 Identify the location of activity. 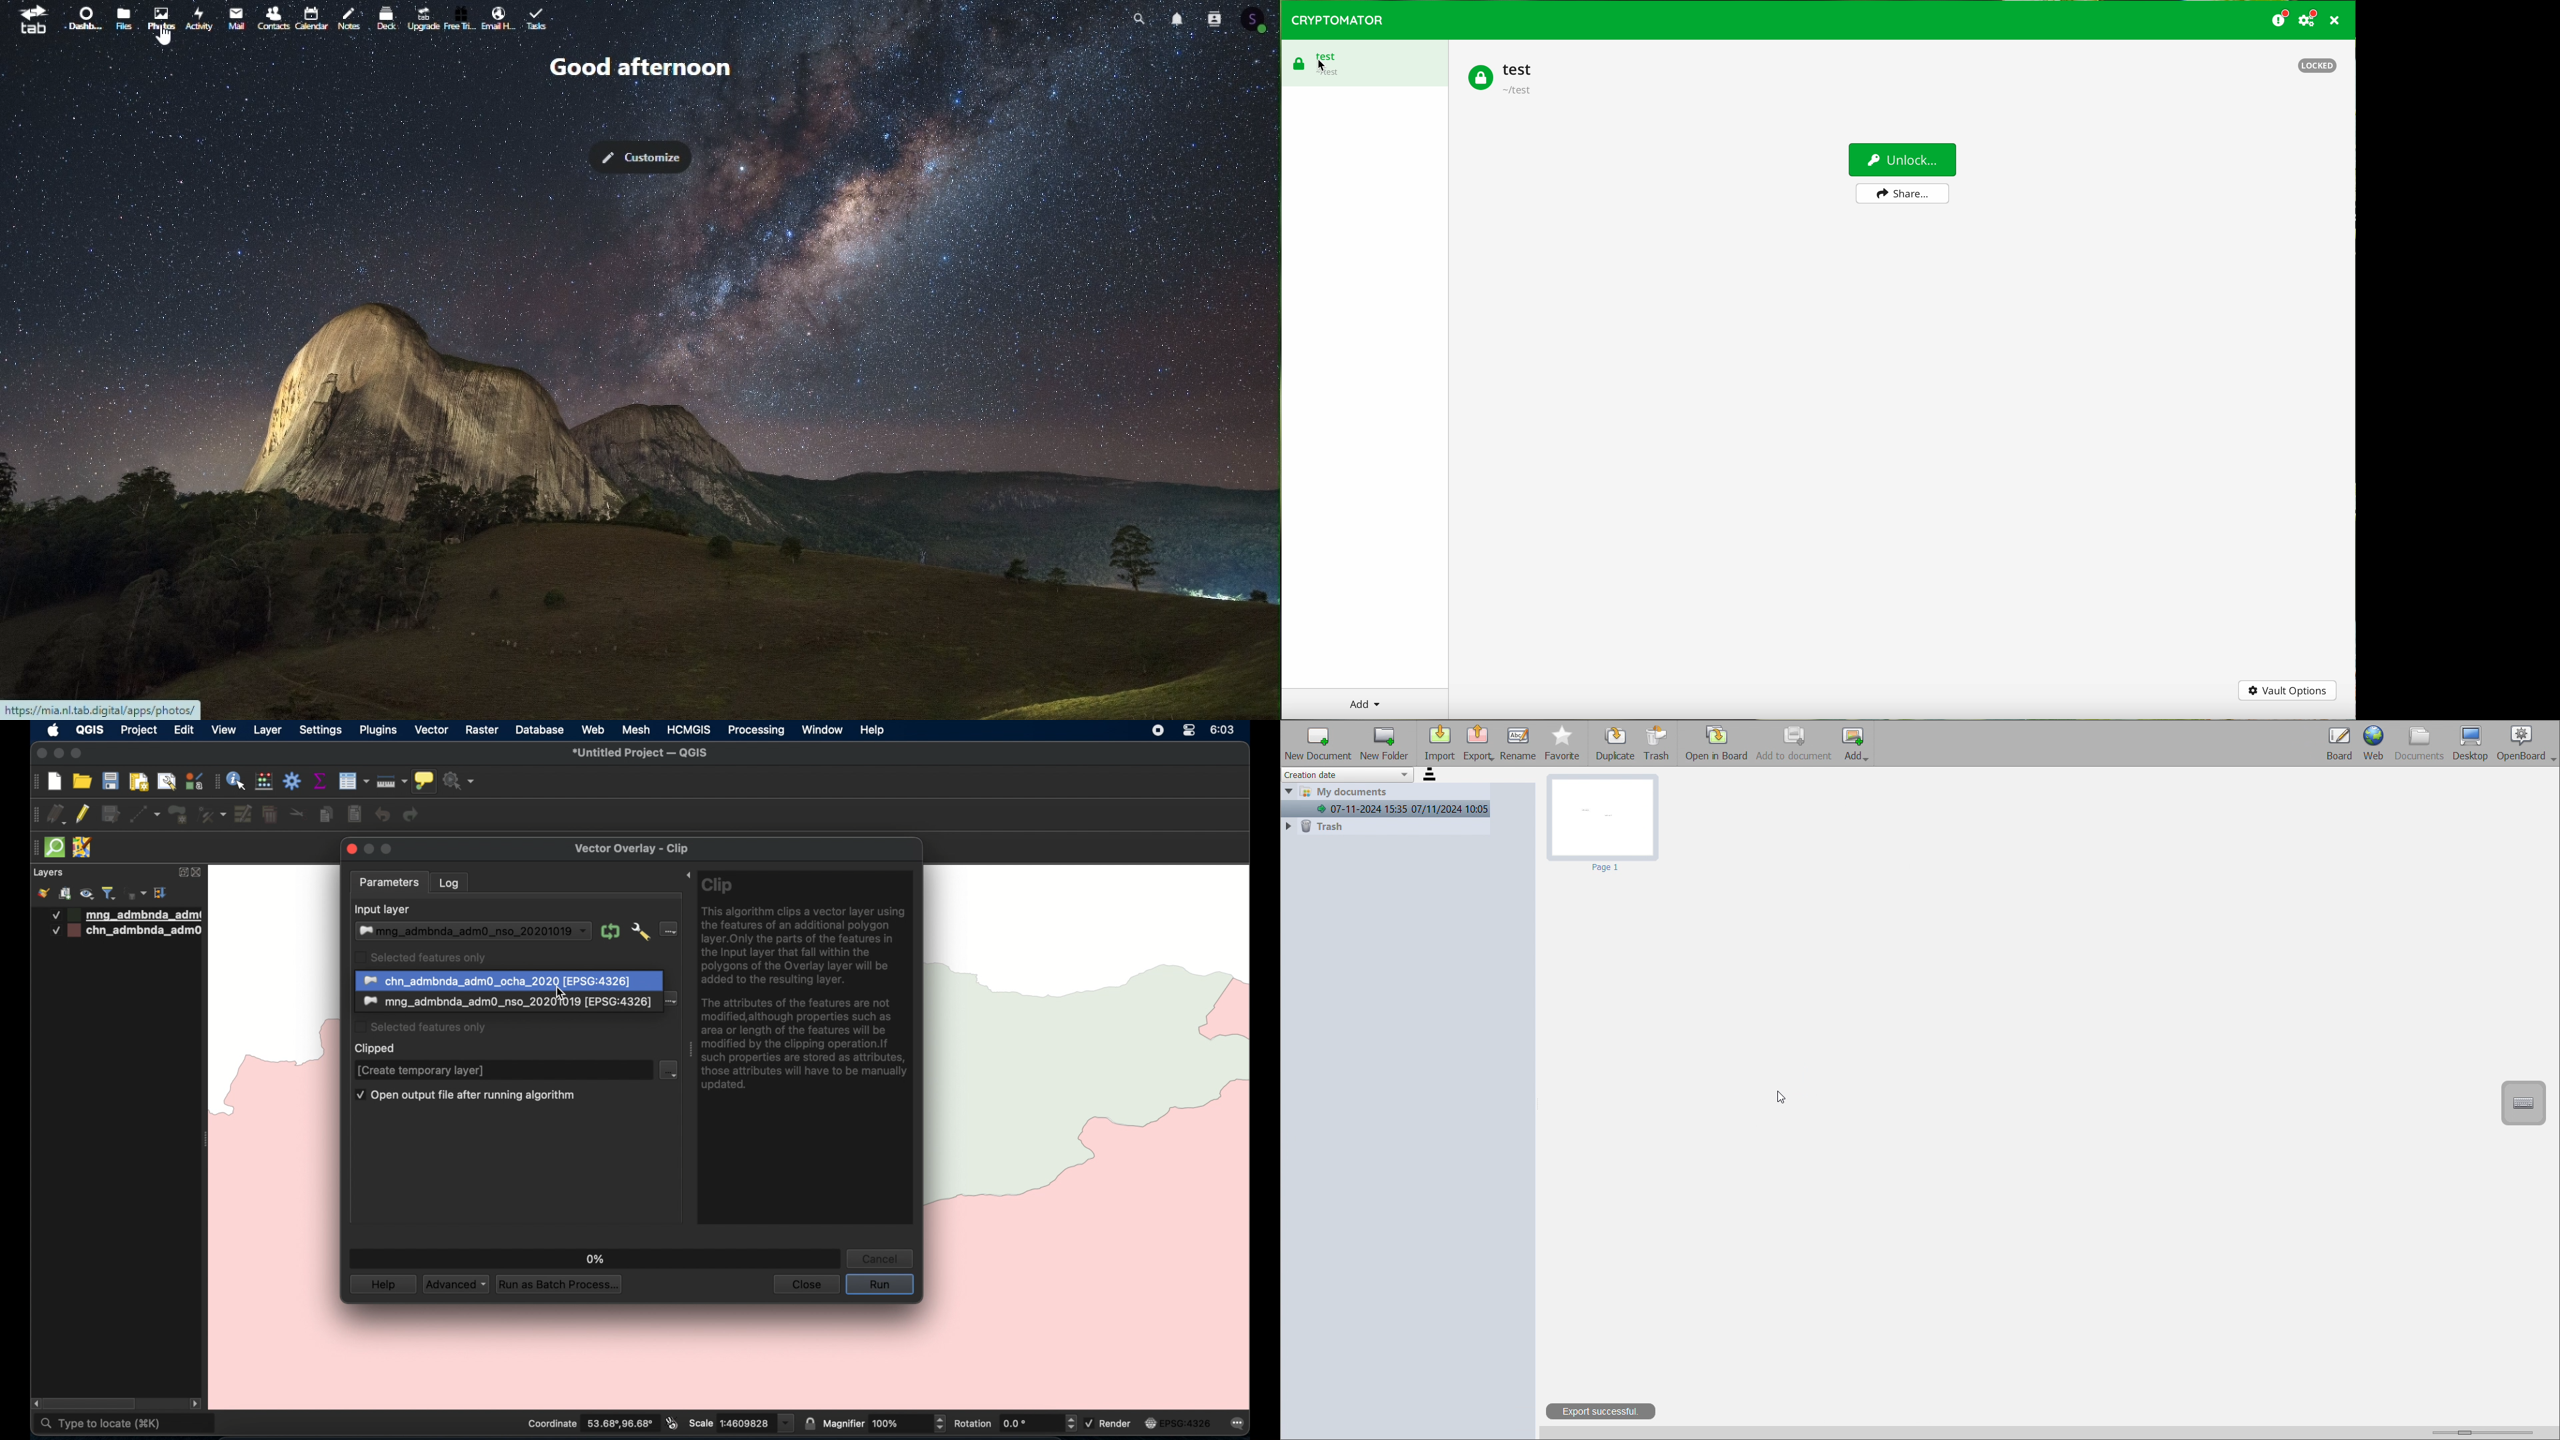
(197, 17).